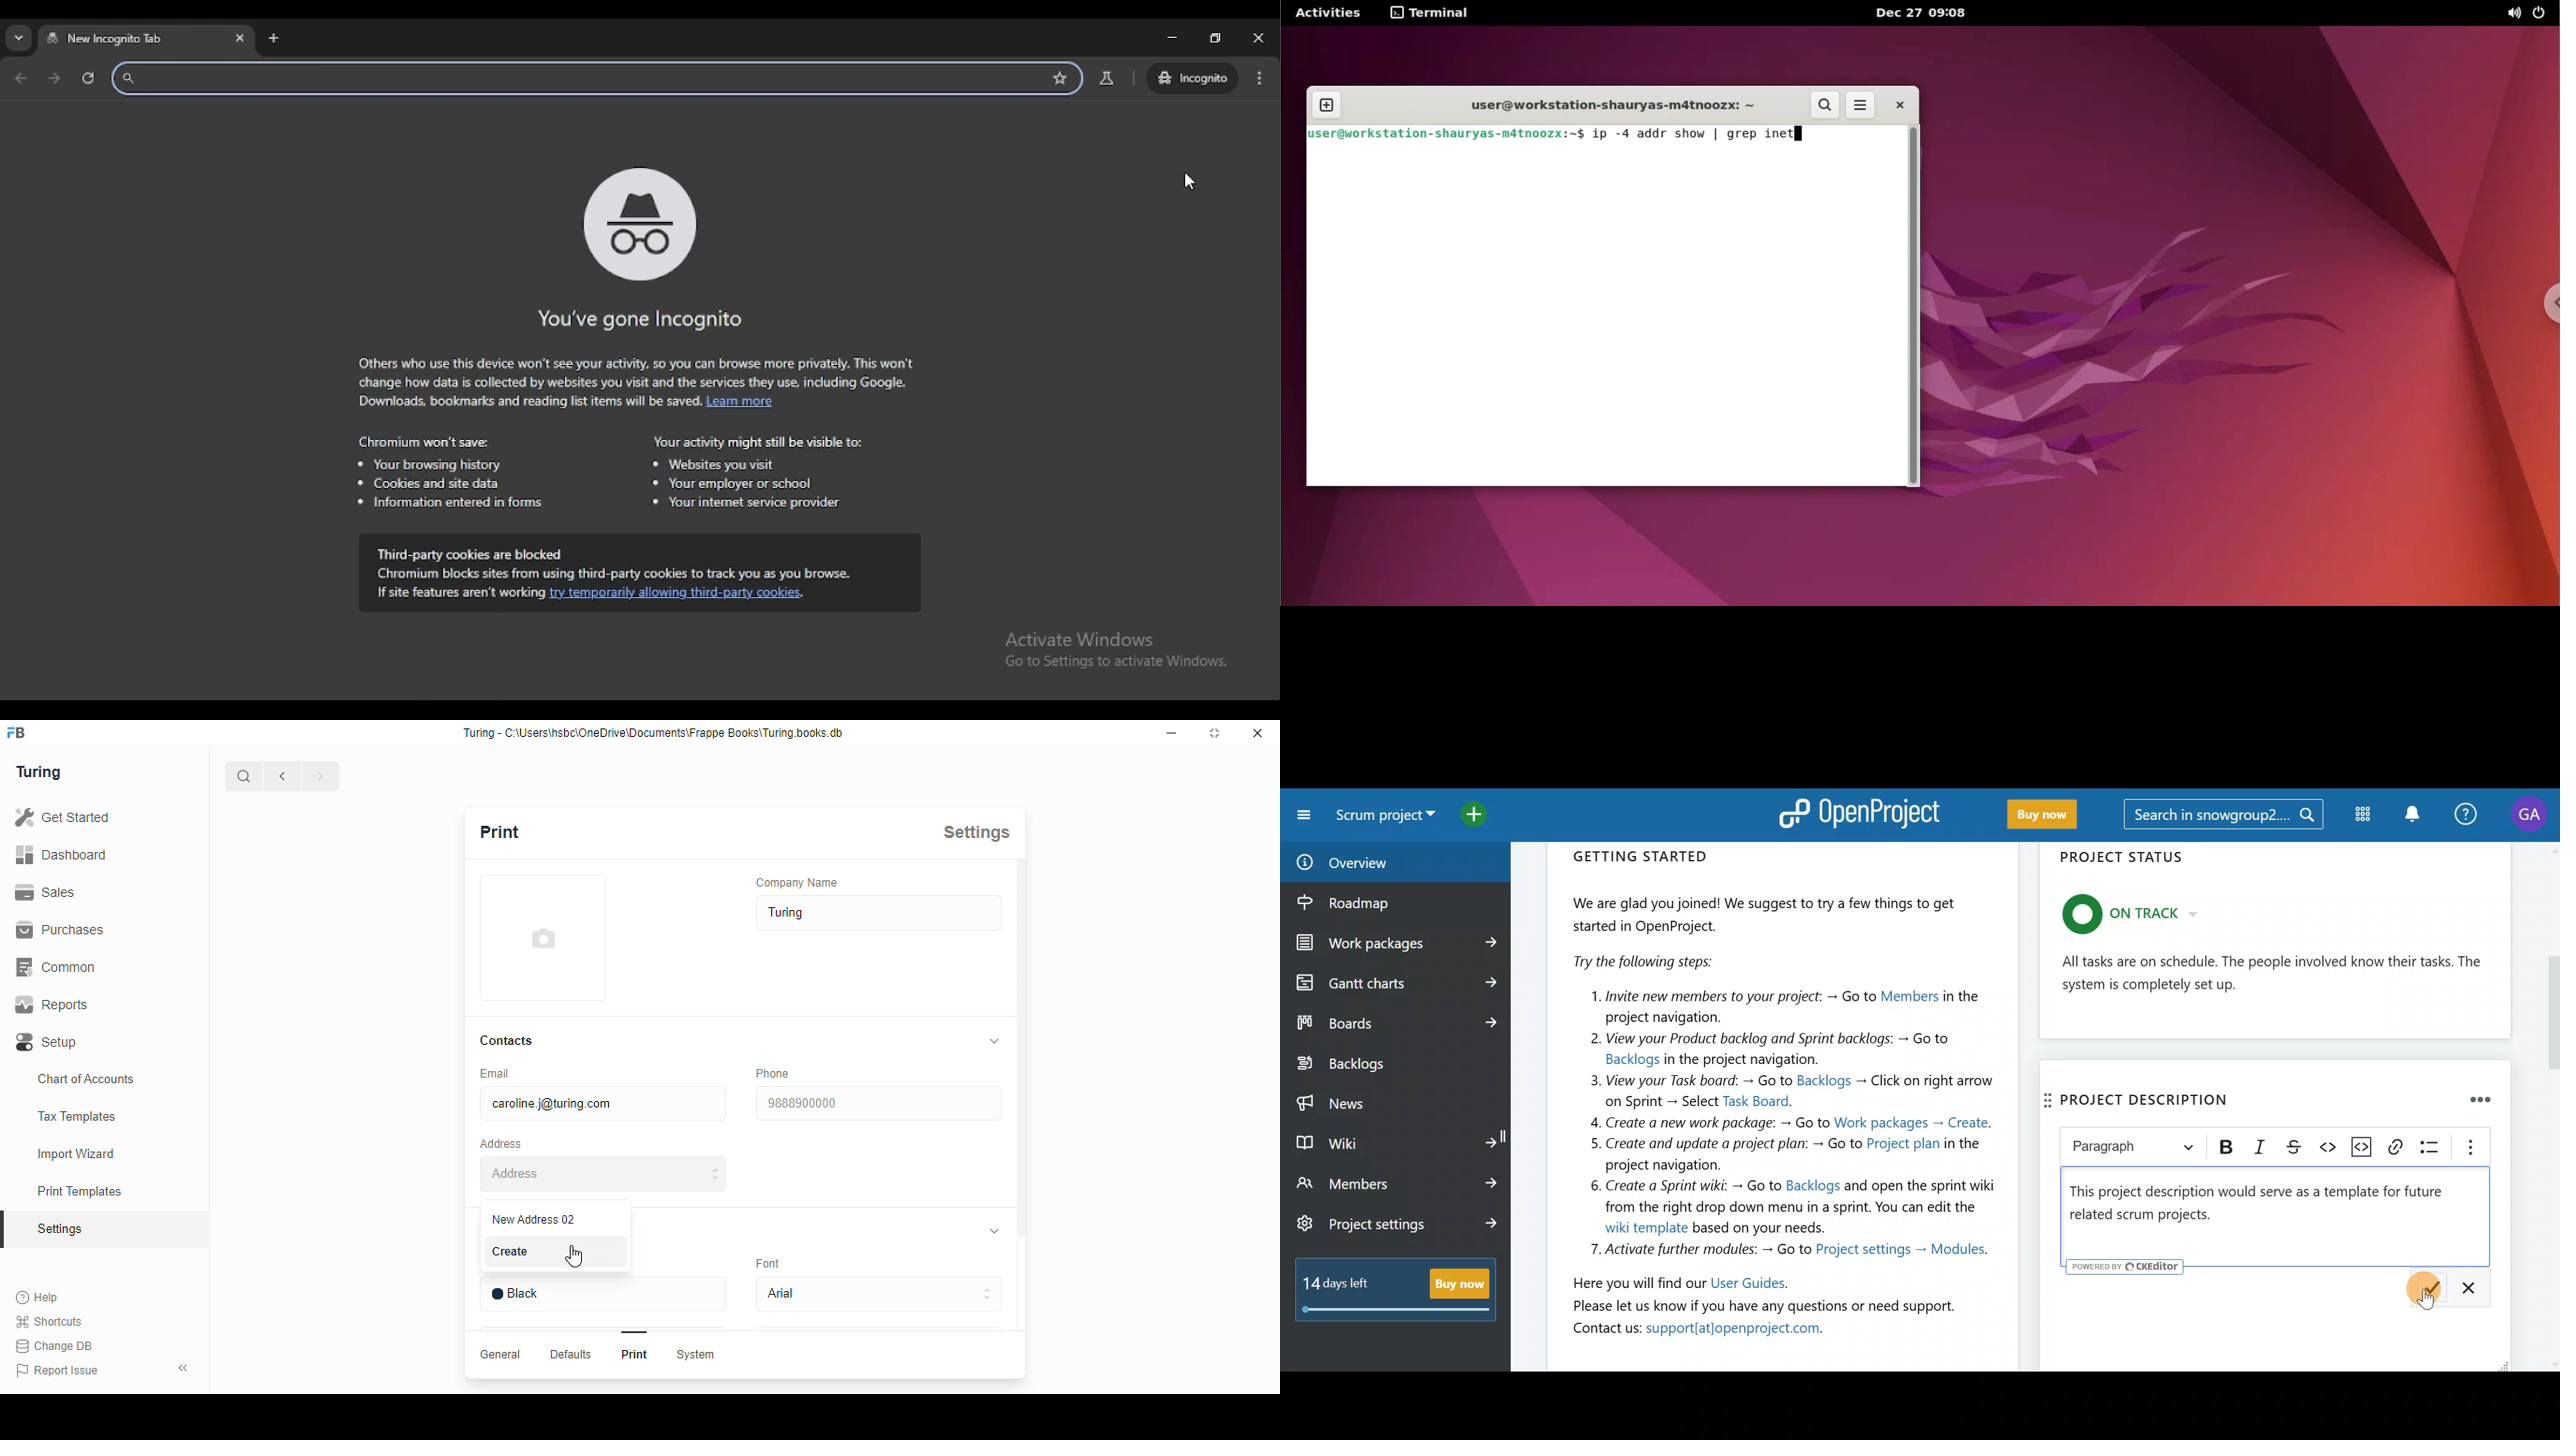 Image resolution: width=2576 pixels, height=1456 pixels. What do you see at coordinates (1213, 732) in the screenshot?
I see `toggle maximize` at bounding box center [1213, 732].